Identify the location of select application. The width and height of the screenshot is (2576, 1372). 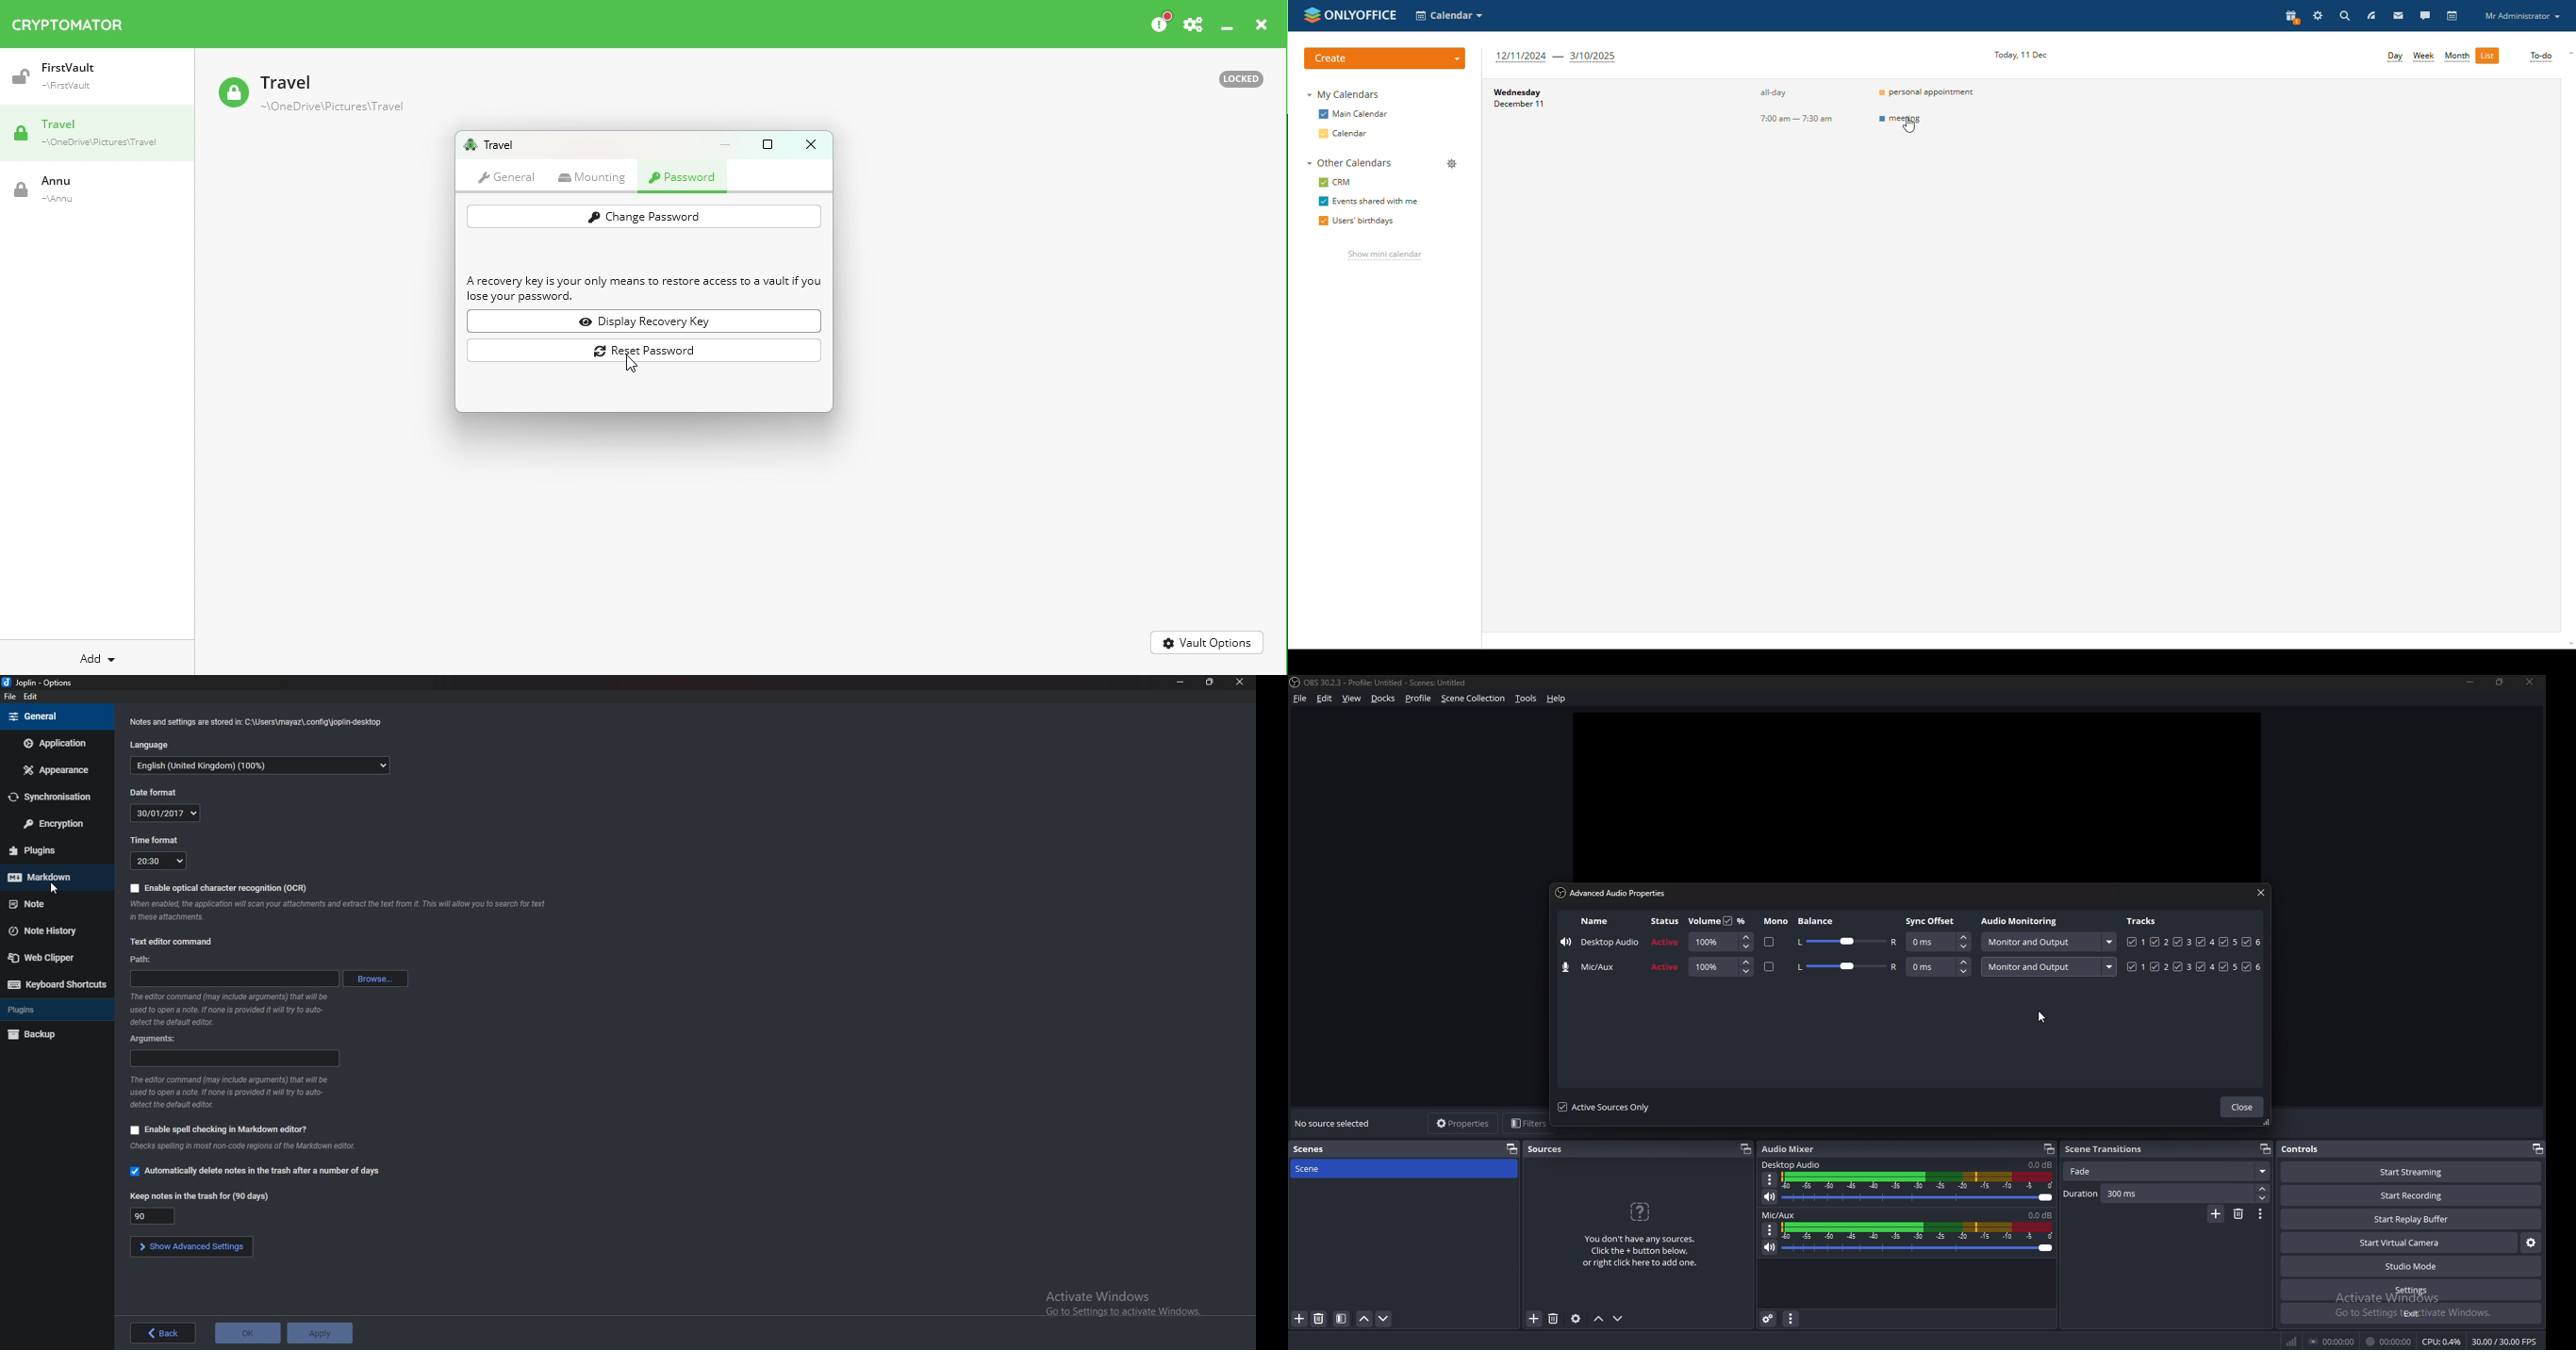
(1450, 15).